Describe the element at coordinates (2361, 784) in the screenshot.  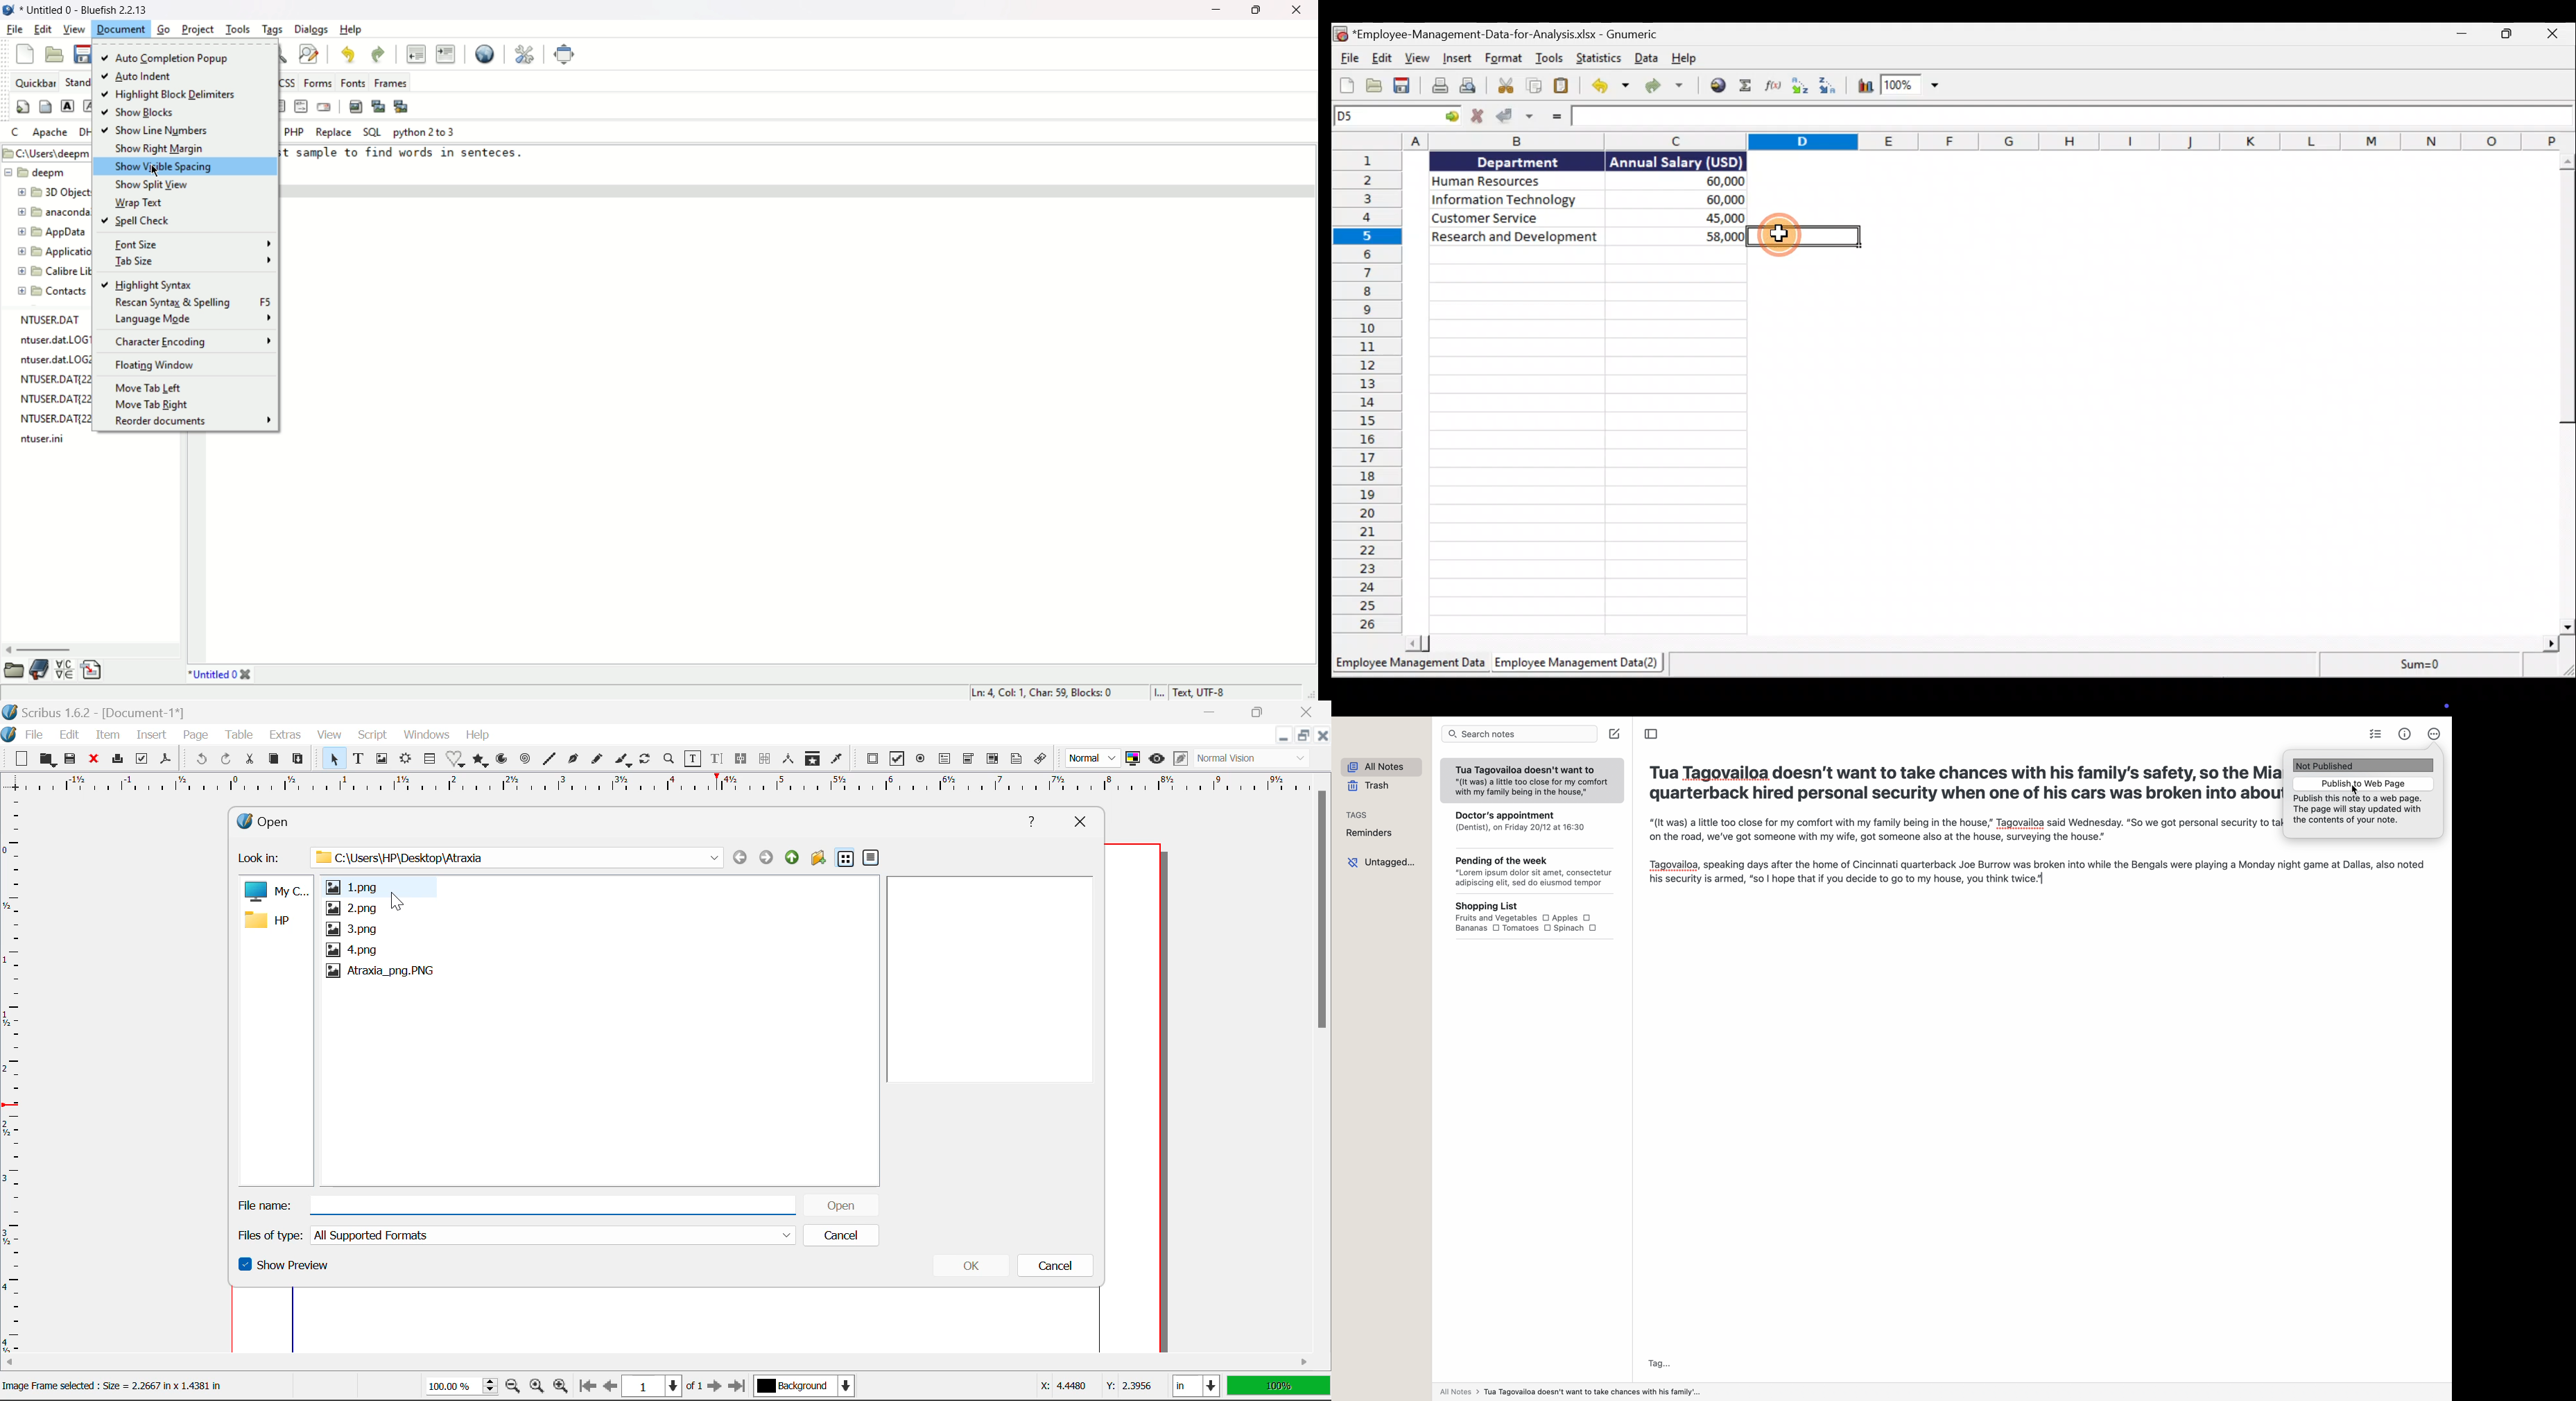
I see `click to publish to web page` at that location.